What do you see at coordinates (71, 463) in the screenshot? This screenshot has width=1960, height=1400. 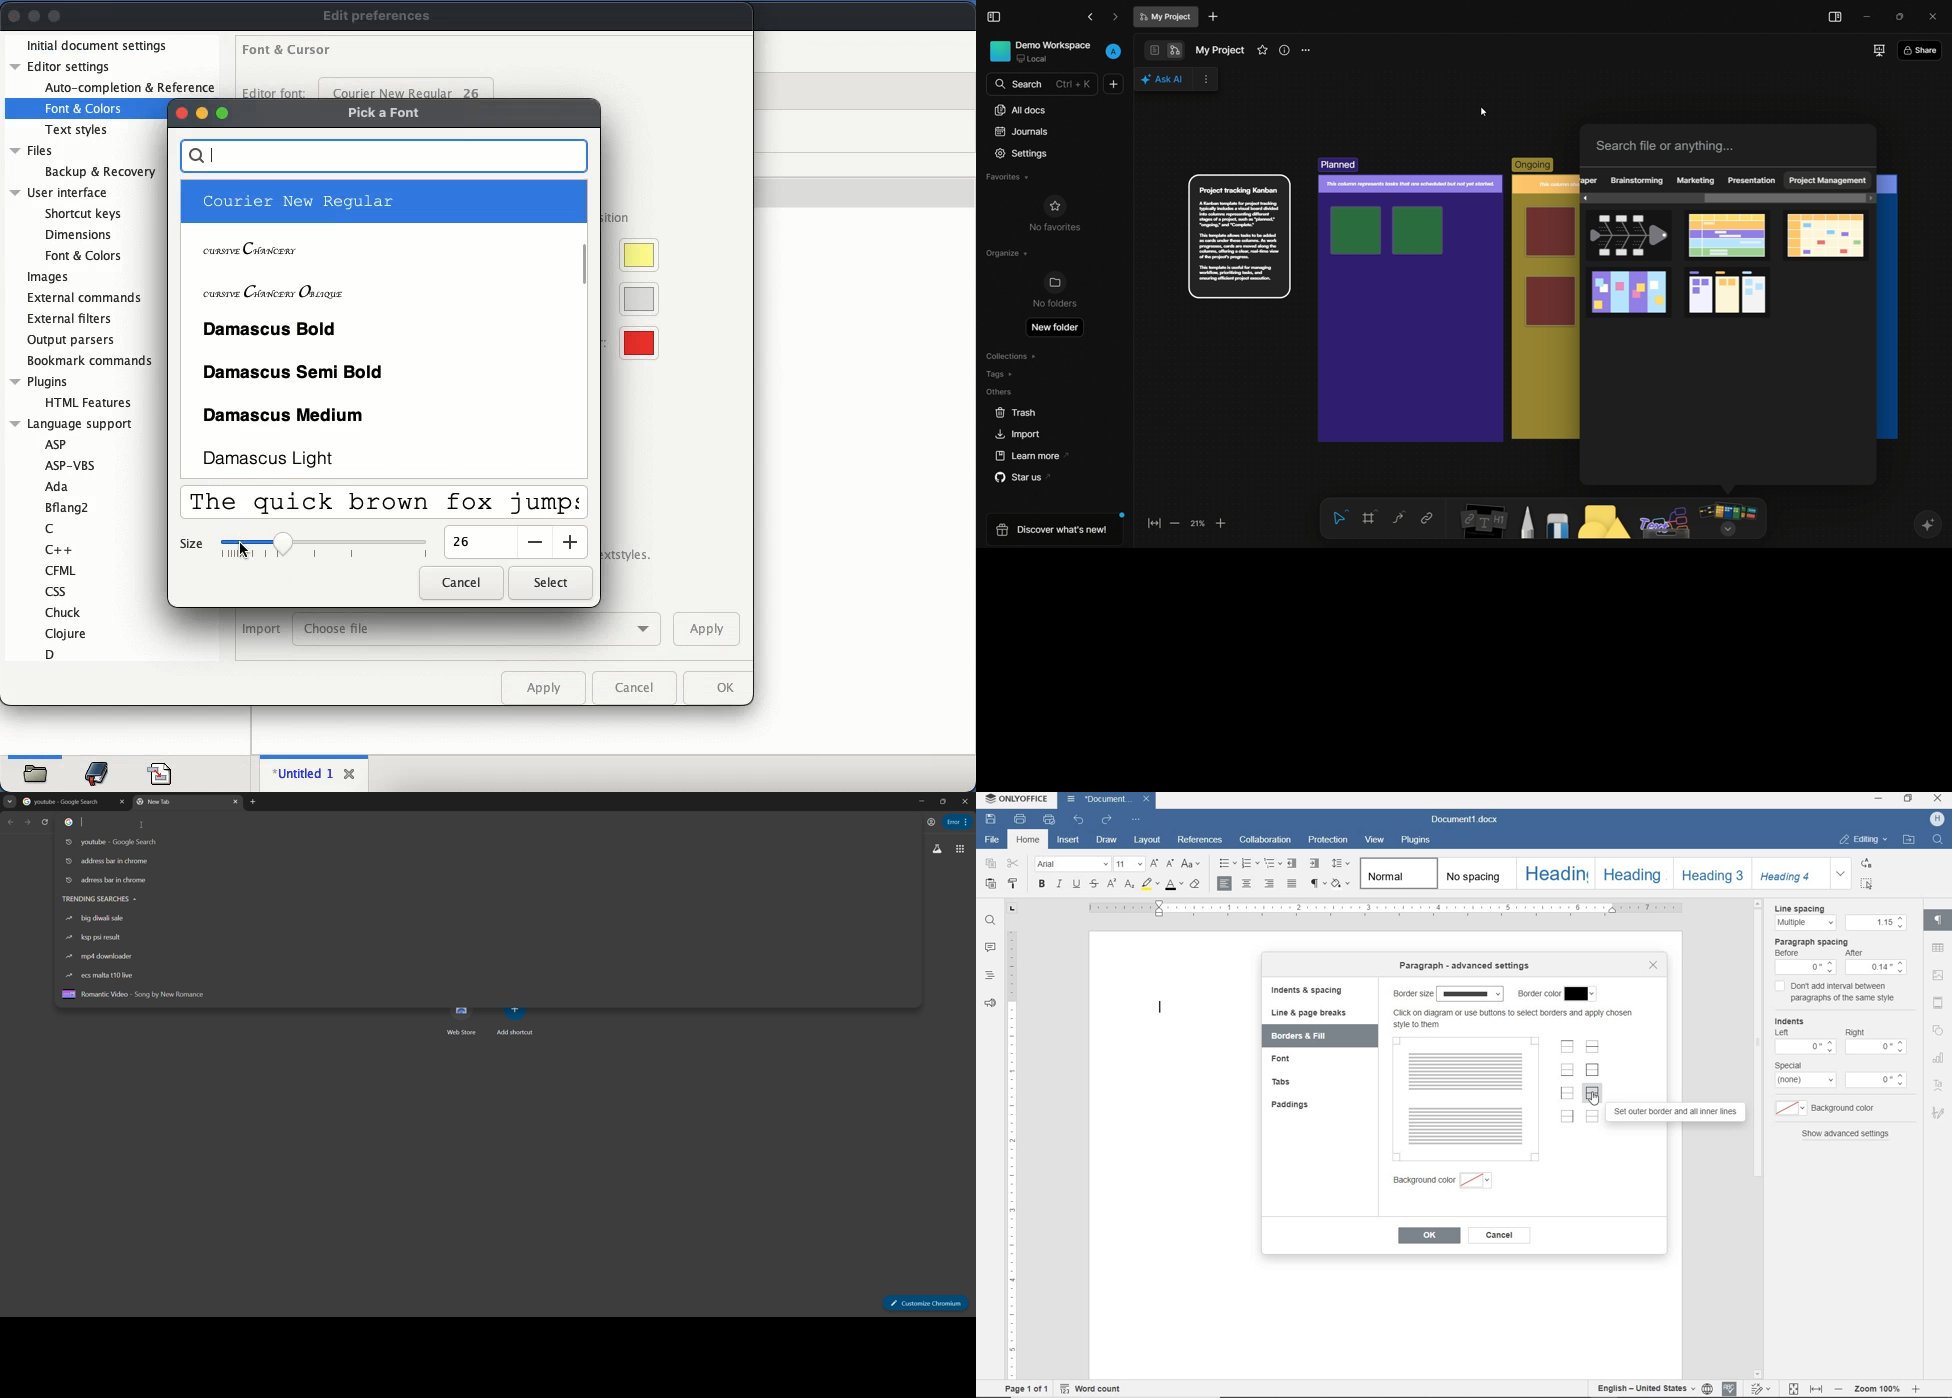 I see `ASP-VBS` at bounding box center [71, 463].